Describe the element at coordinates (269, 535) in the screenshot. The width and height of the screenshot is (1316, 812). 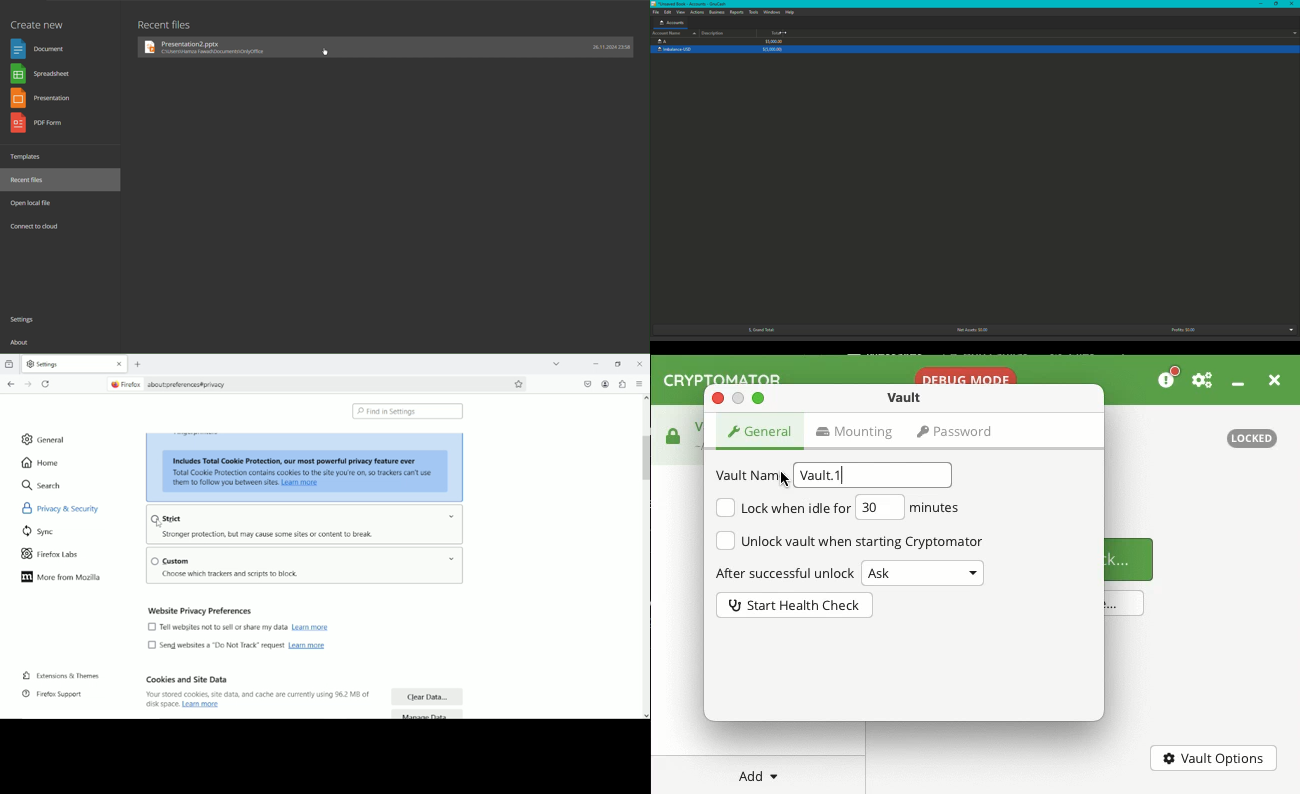
I see `text` at that location.